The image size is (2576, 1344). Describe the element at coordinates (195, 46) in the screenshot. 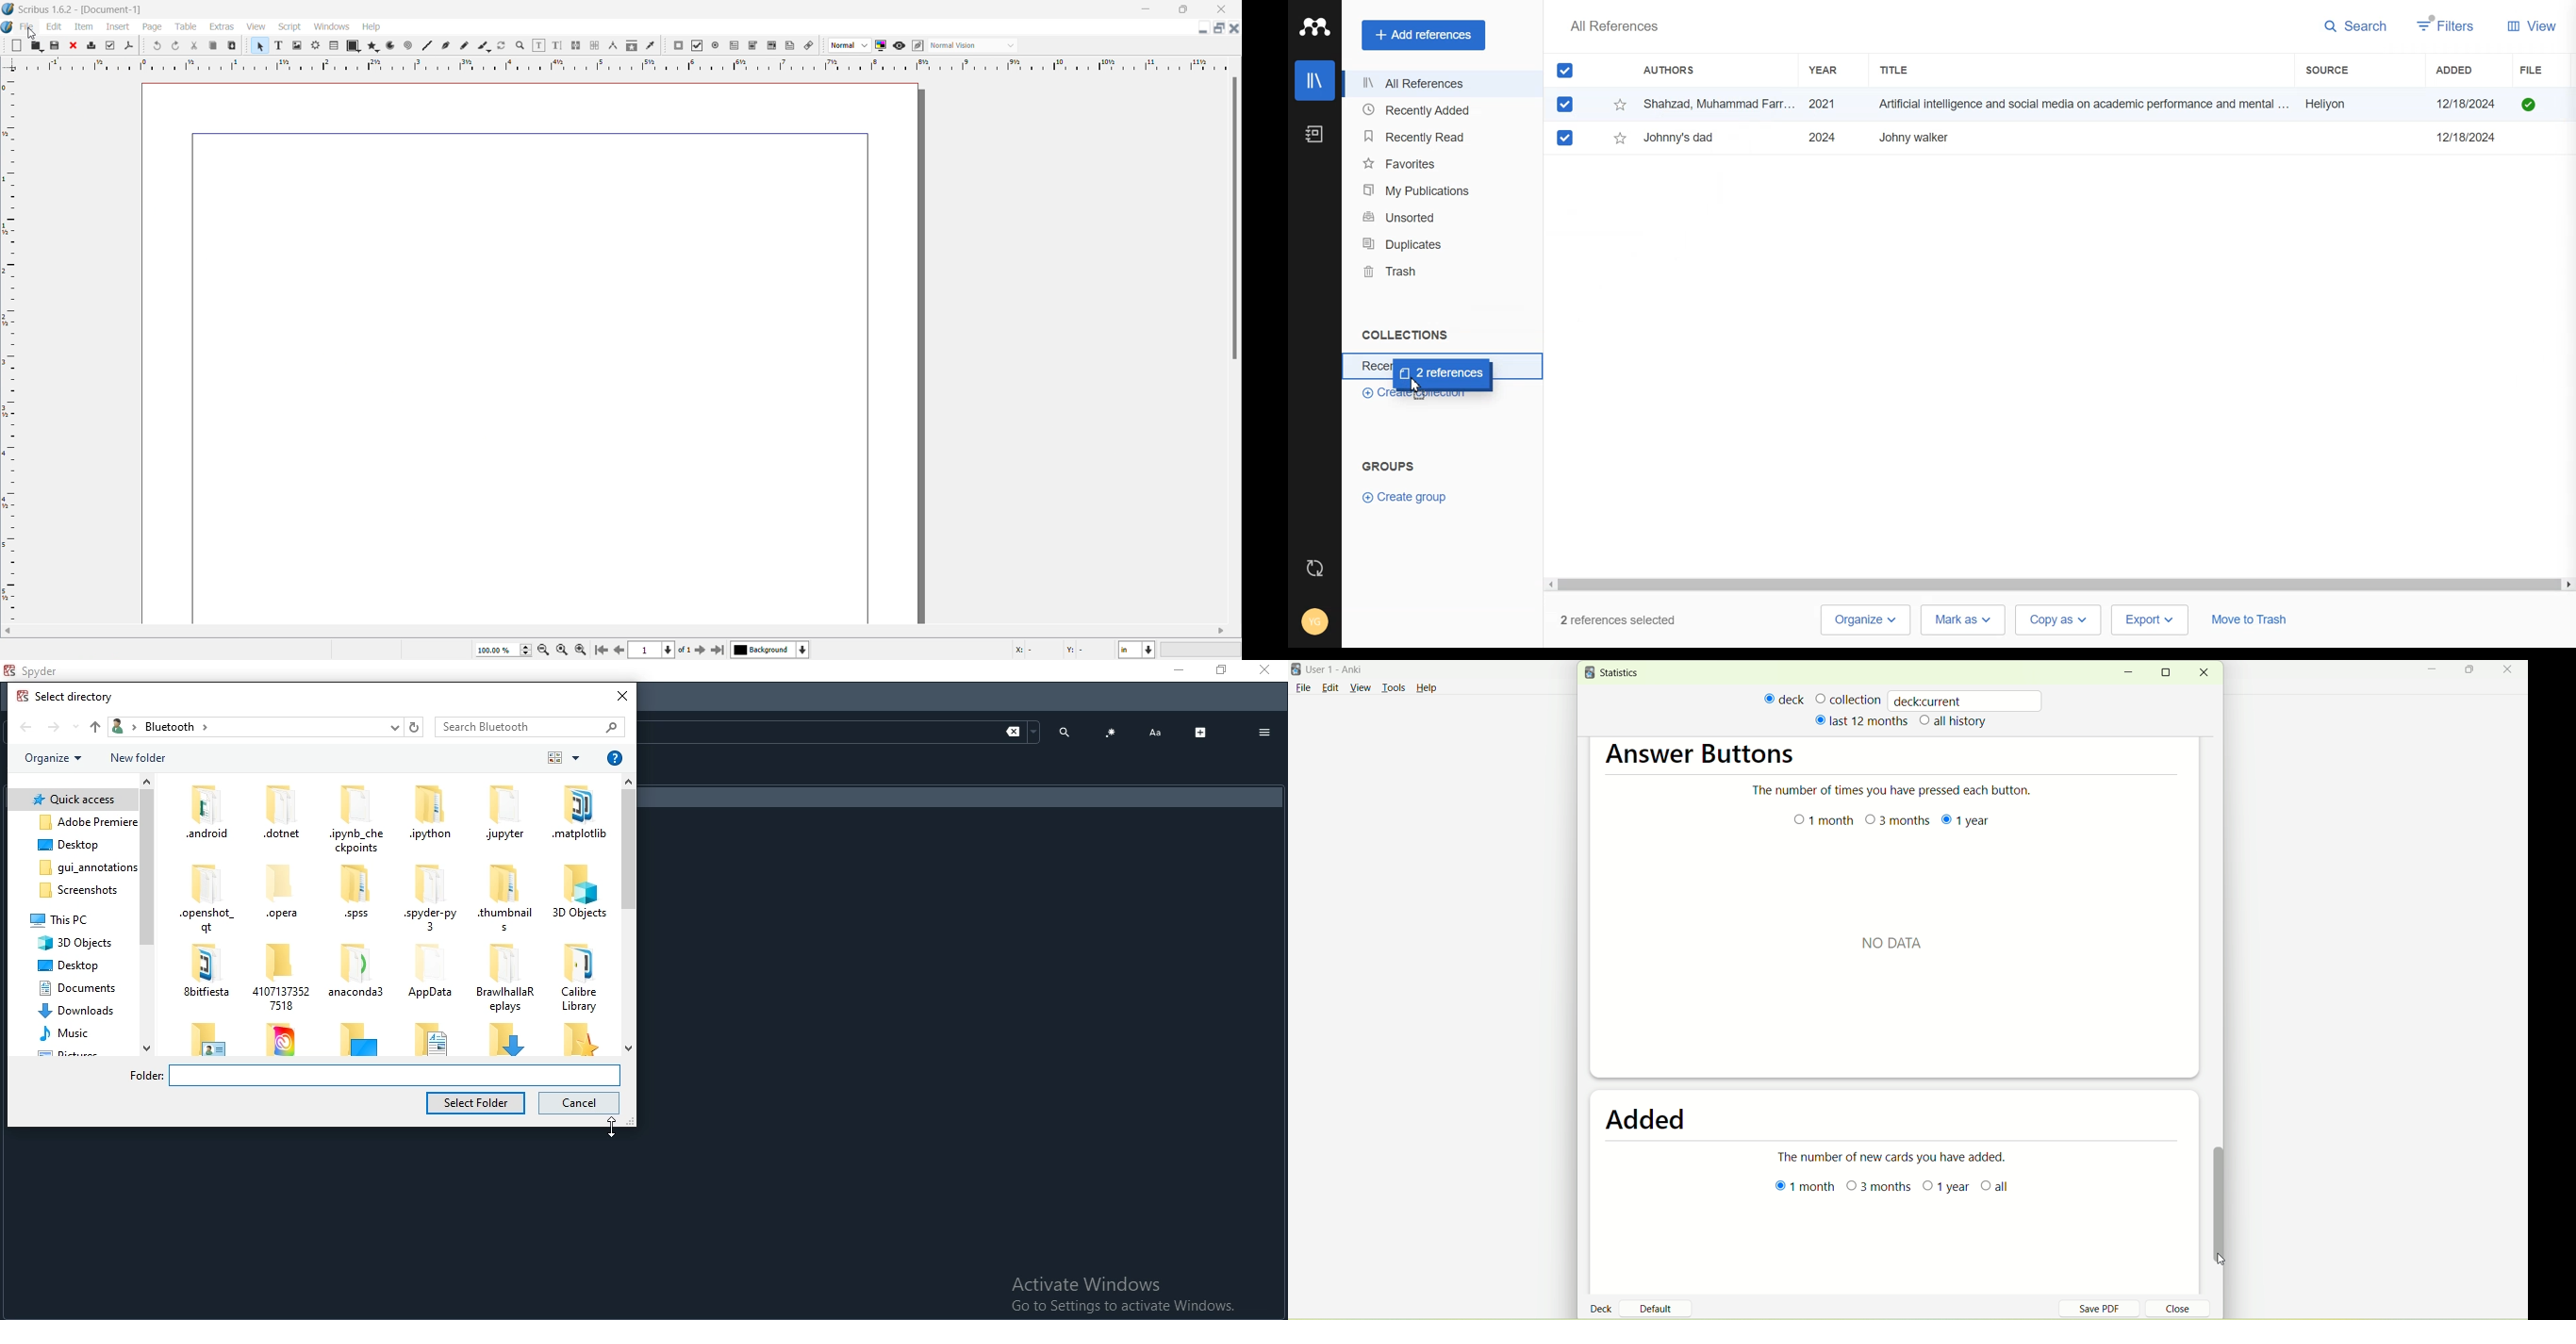

I see `cut` at that location.